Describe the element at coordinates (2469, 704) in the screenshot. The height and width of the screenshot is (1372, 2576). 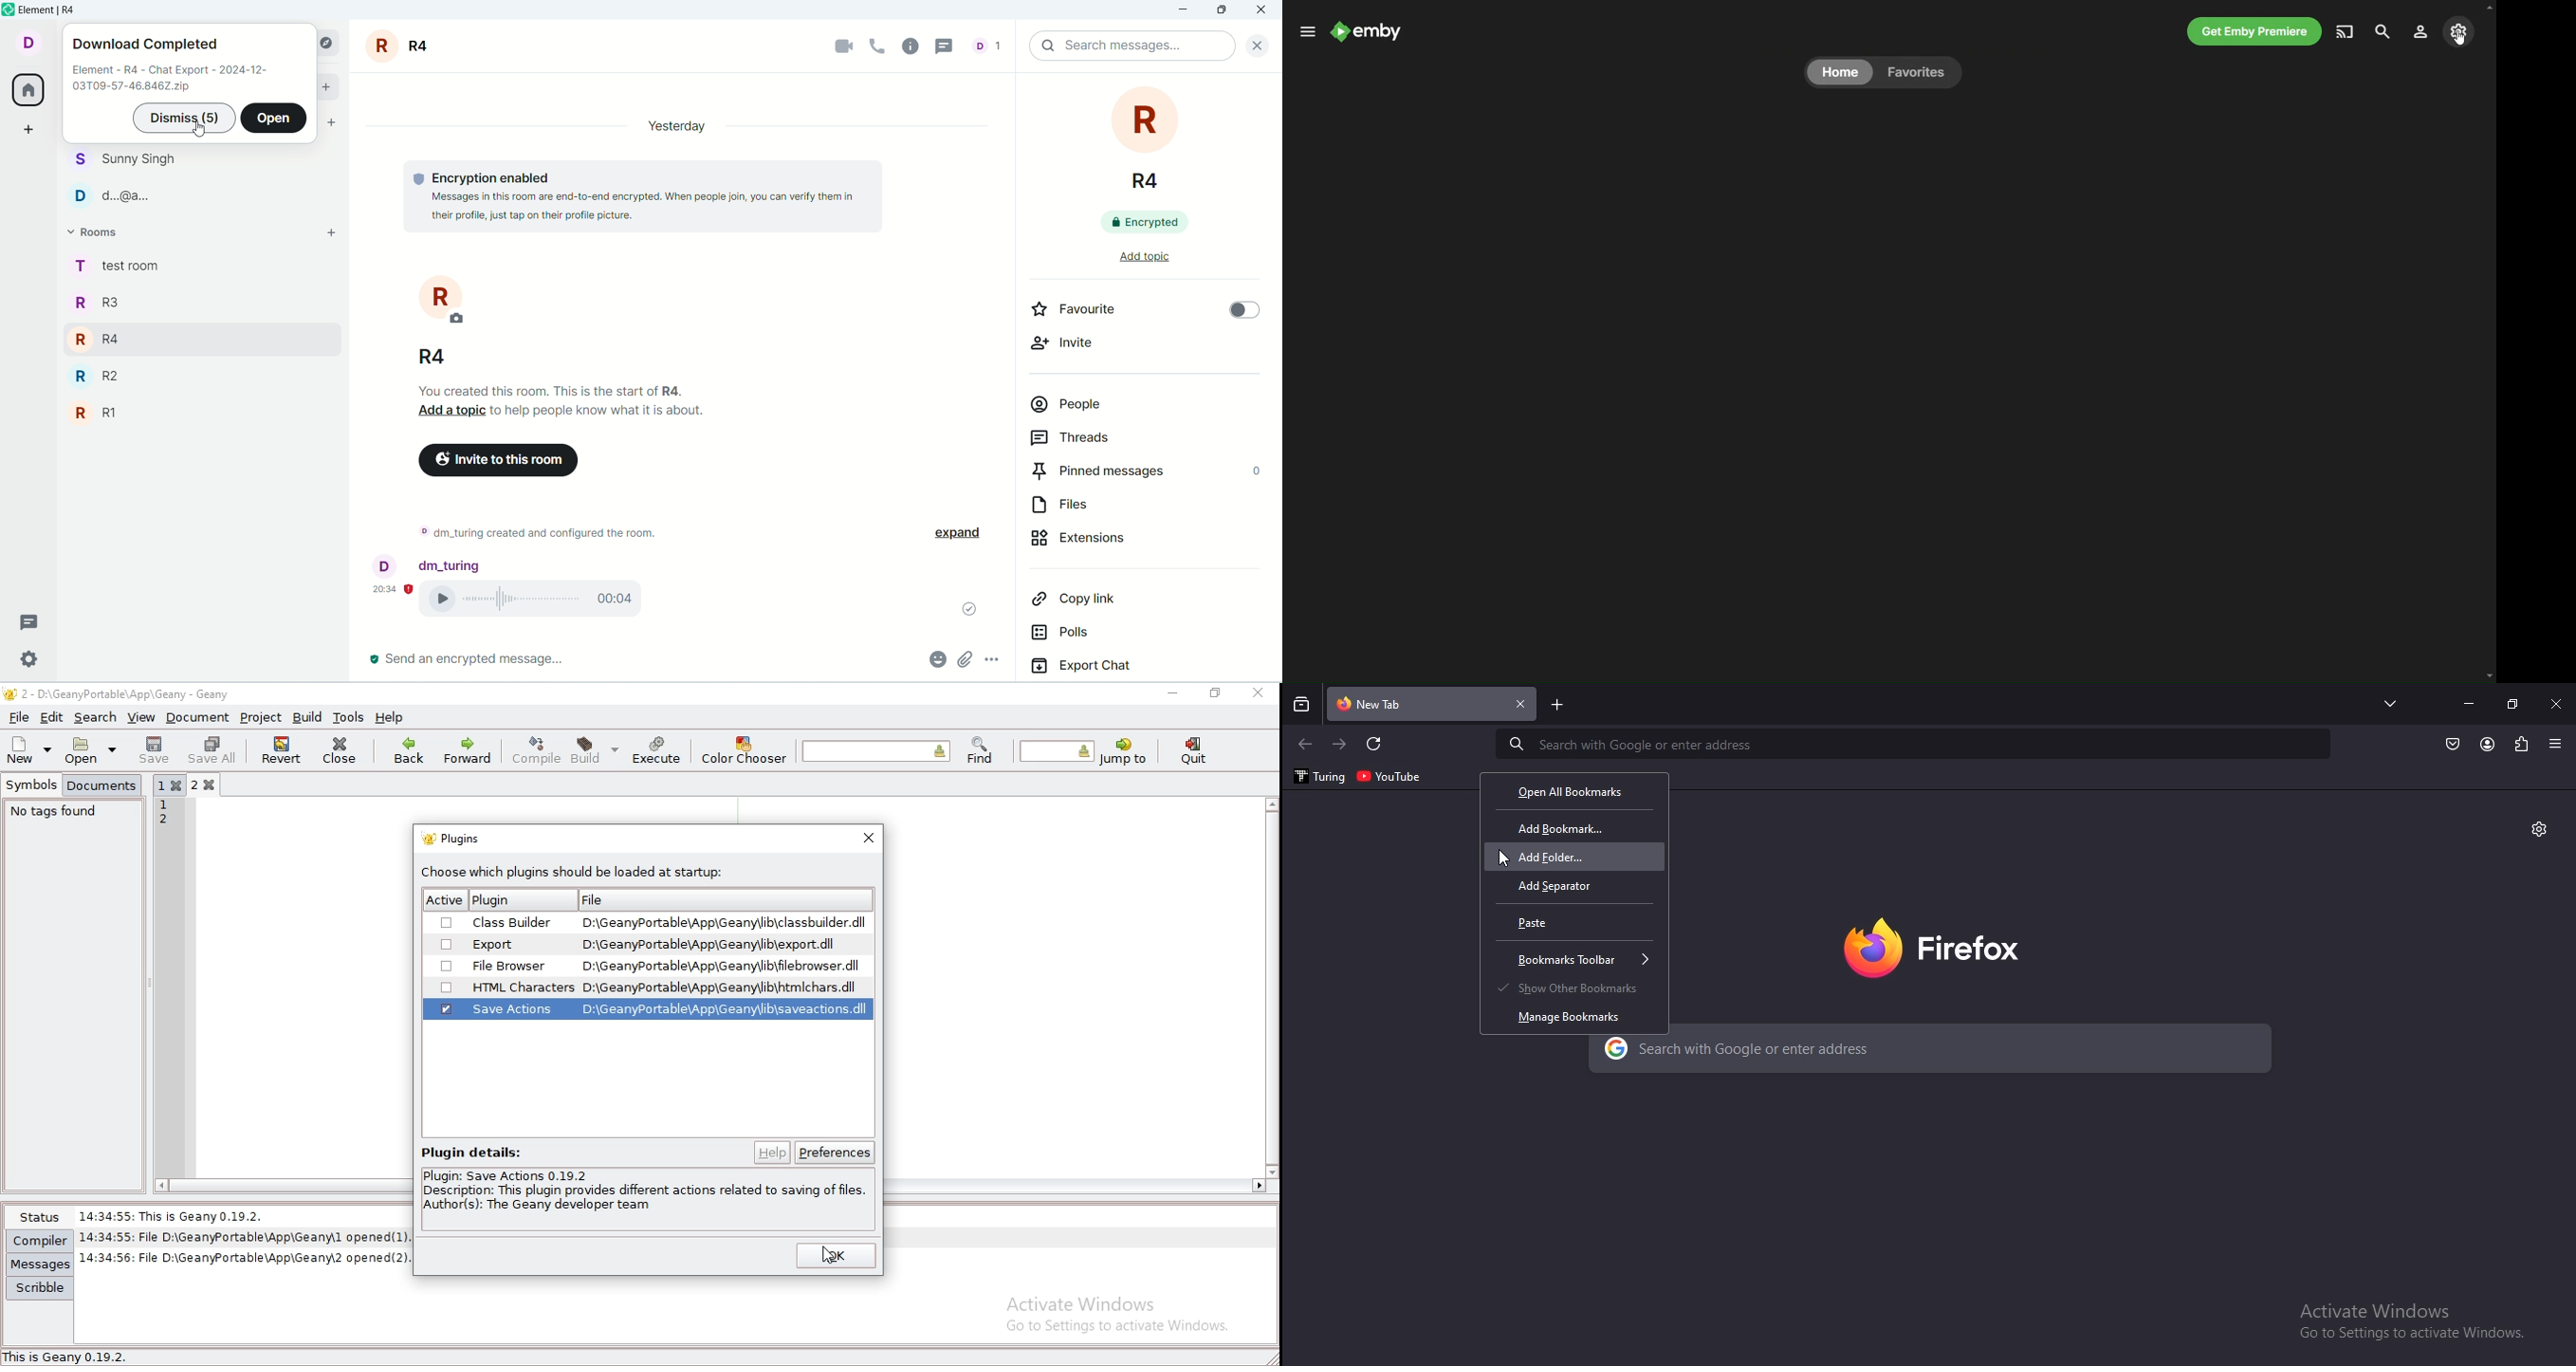
I see `minimize` at that location.